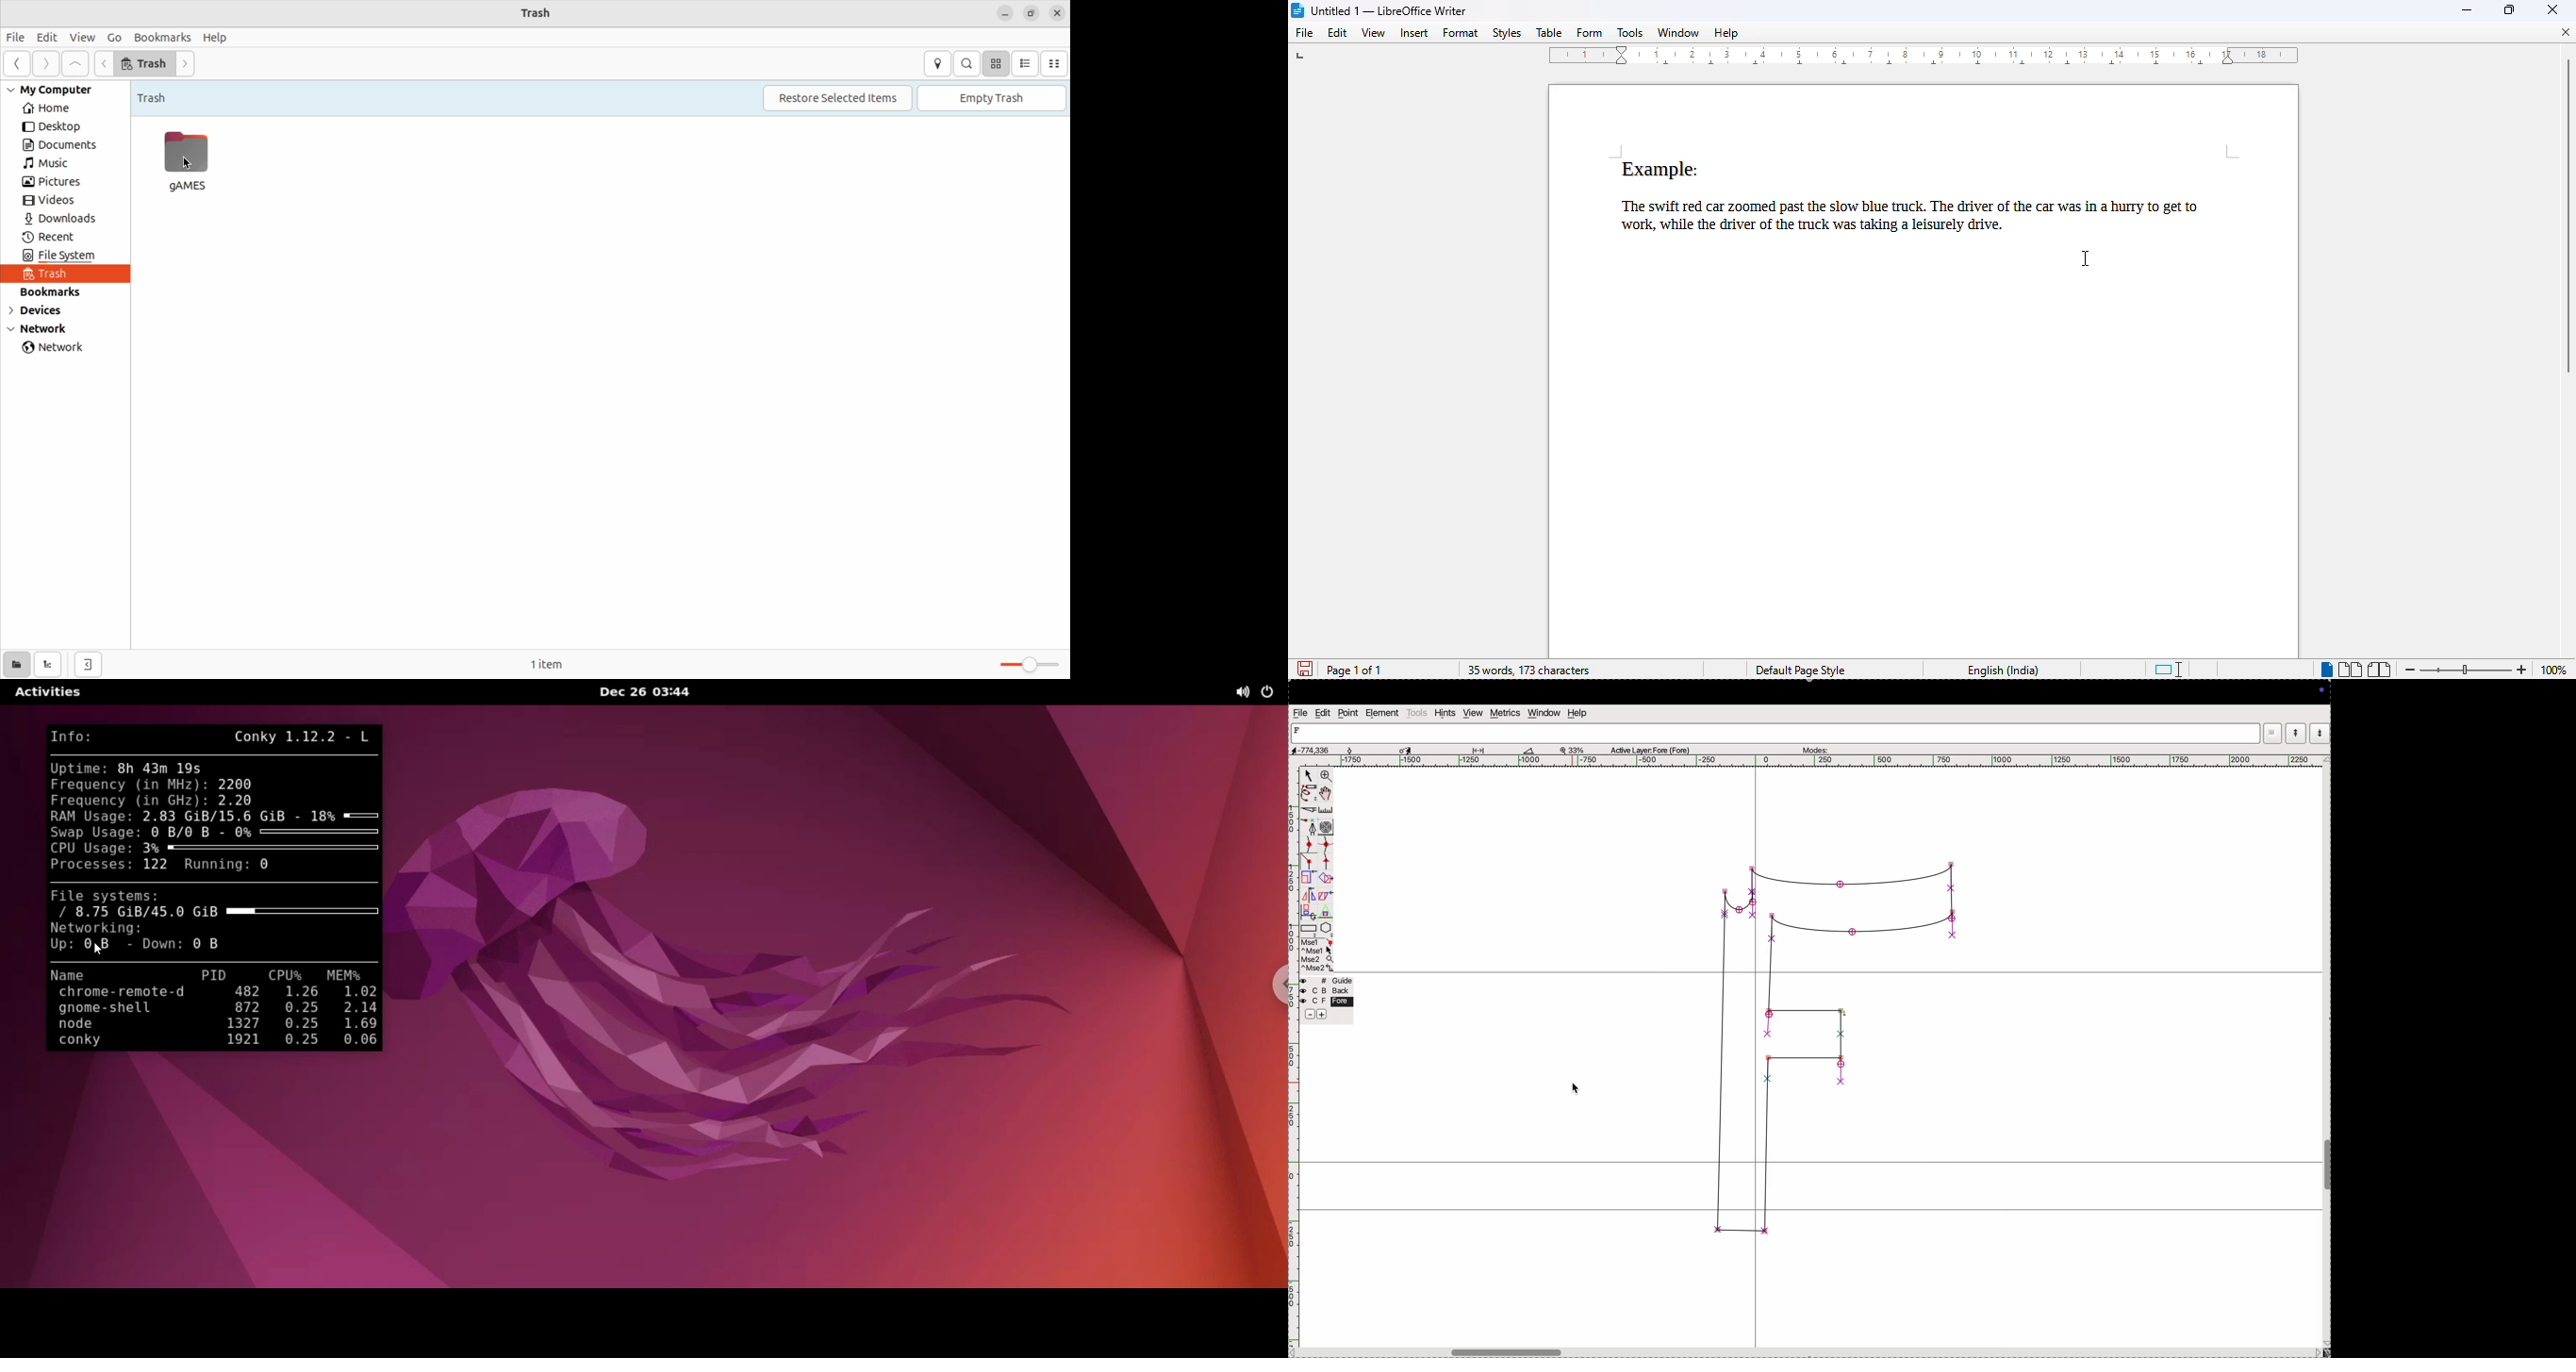  What do you see at coordinates (1461, 32) in the screenshot?
I see `format` at bounding box center [1461, 32].